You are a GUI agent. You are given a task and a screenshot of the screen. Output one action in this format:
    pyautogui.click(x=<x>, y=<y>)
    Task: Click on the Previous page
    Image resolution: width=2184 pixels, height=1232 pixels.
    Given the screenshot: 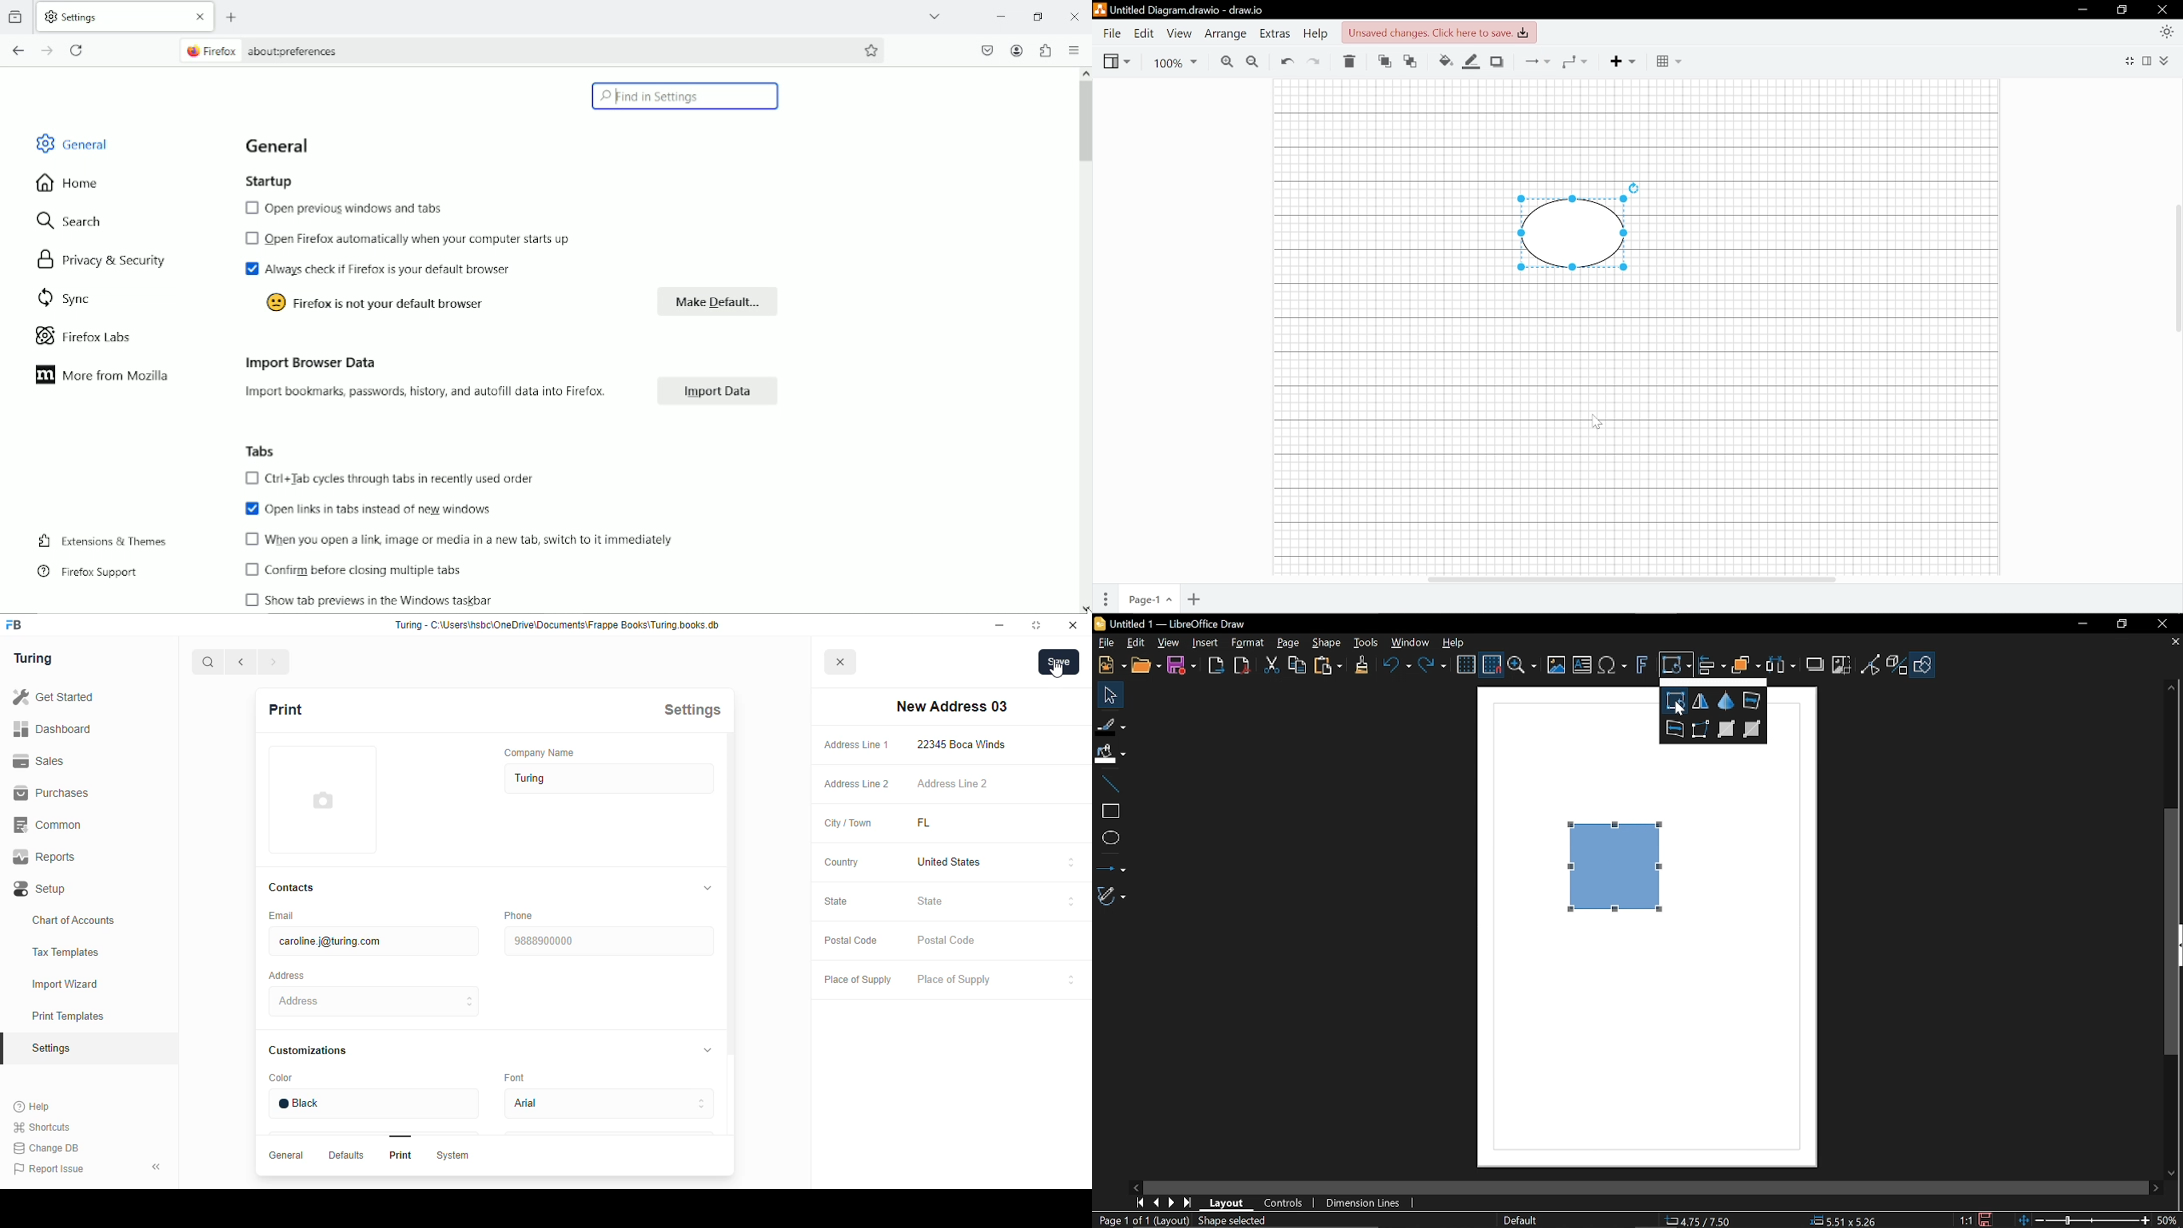 What is the action you would take?
    pyautogui.click(x=1156, y=1202)
    